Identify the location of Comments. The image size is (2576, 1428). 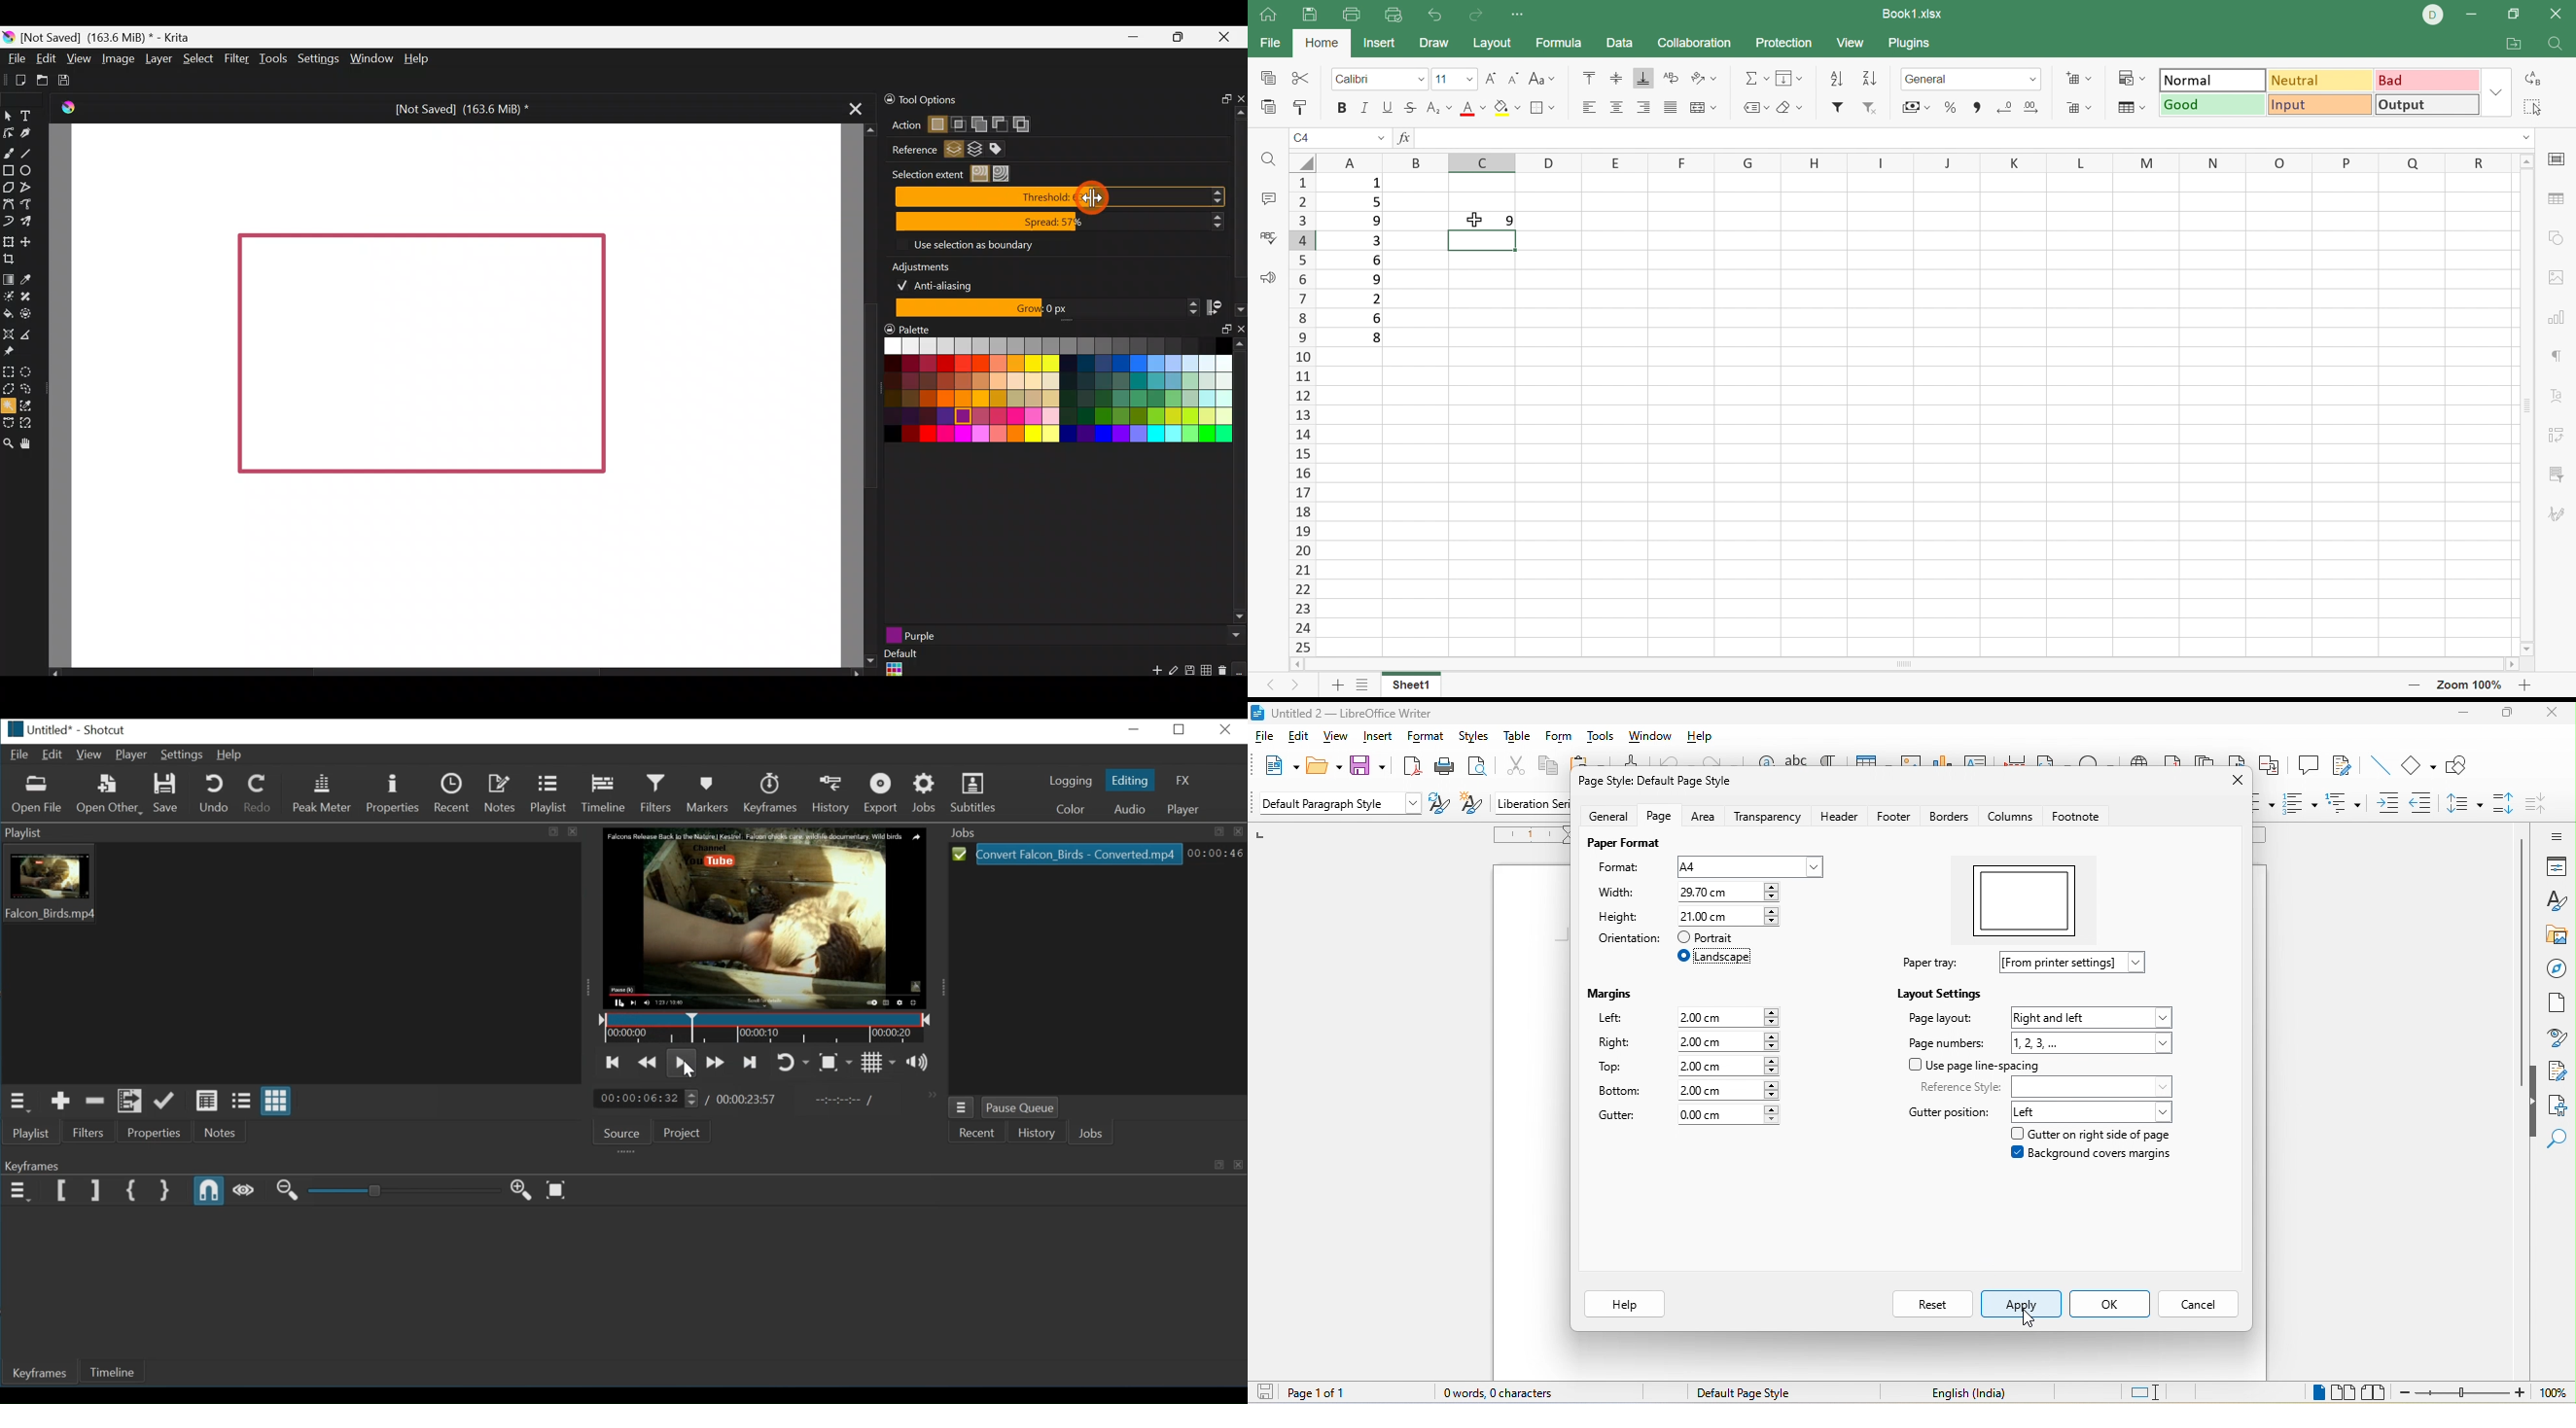
(1266, 198).